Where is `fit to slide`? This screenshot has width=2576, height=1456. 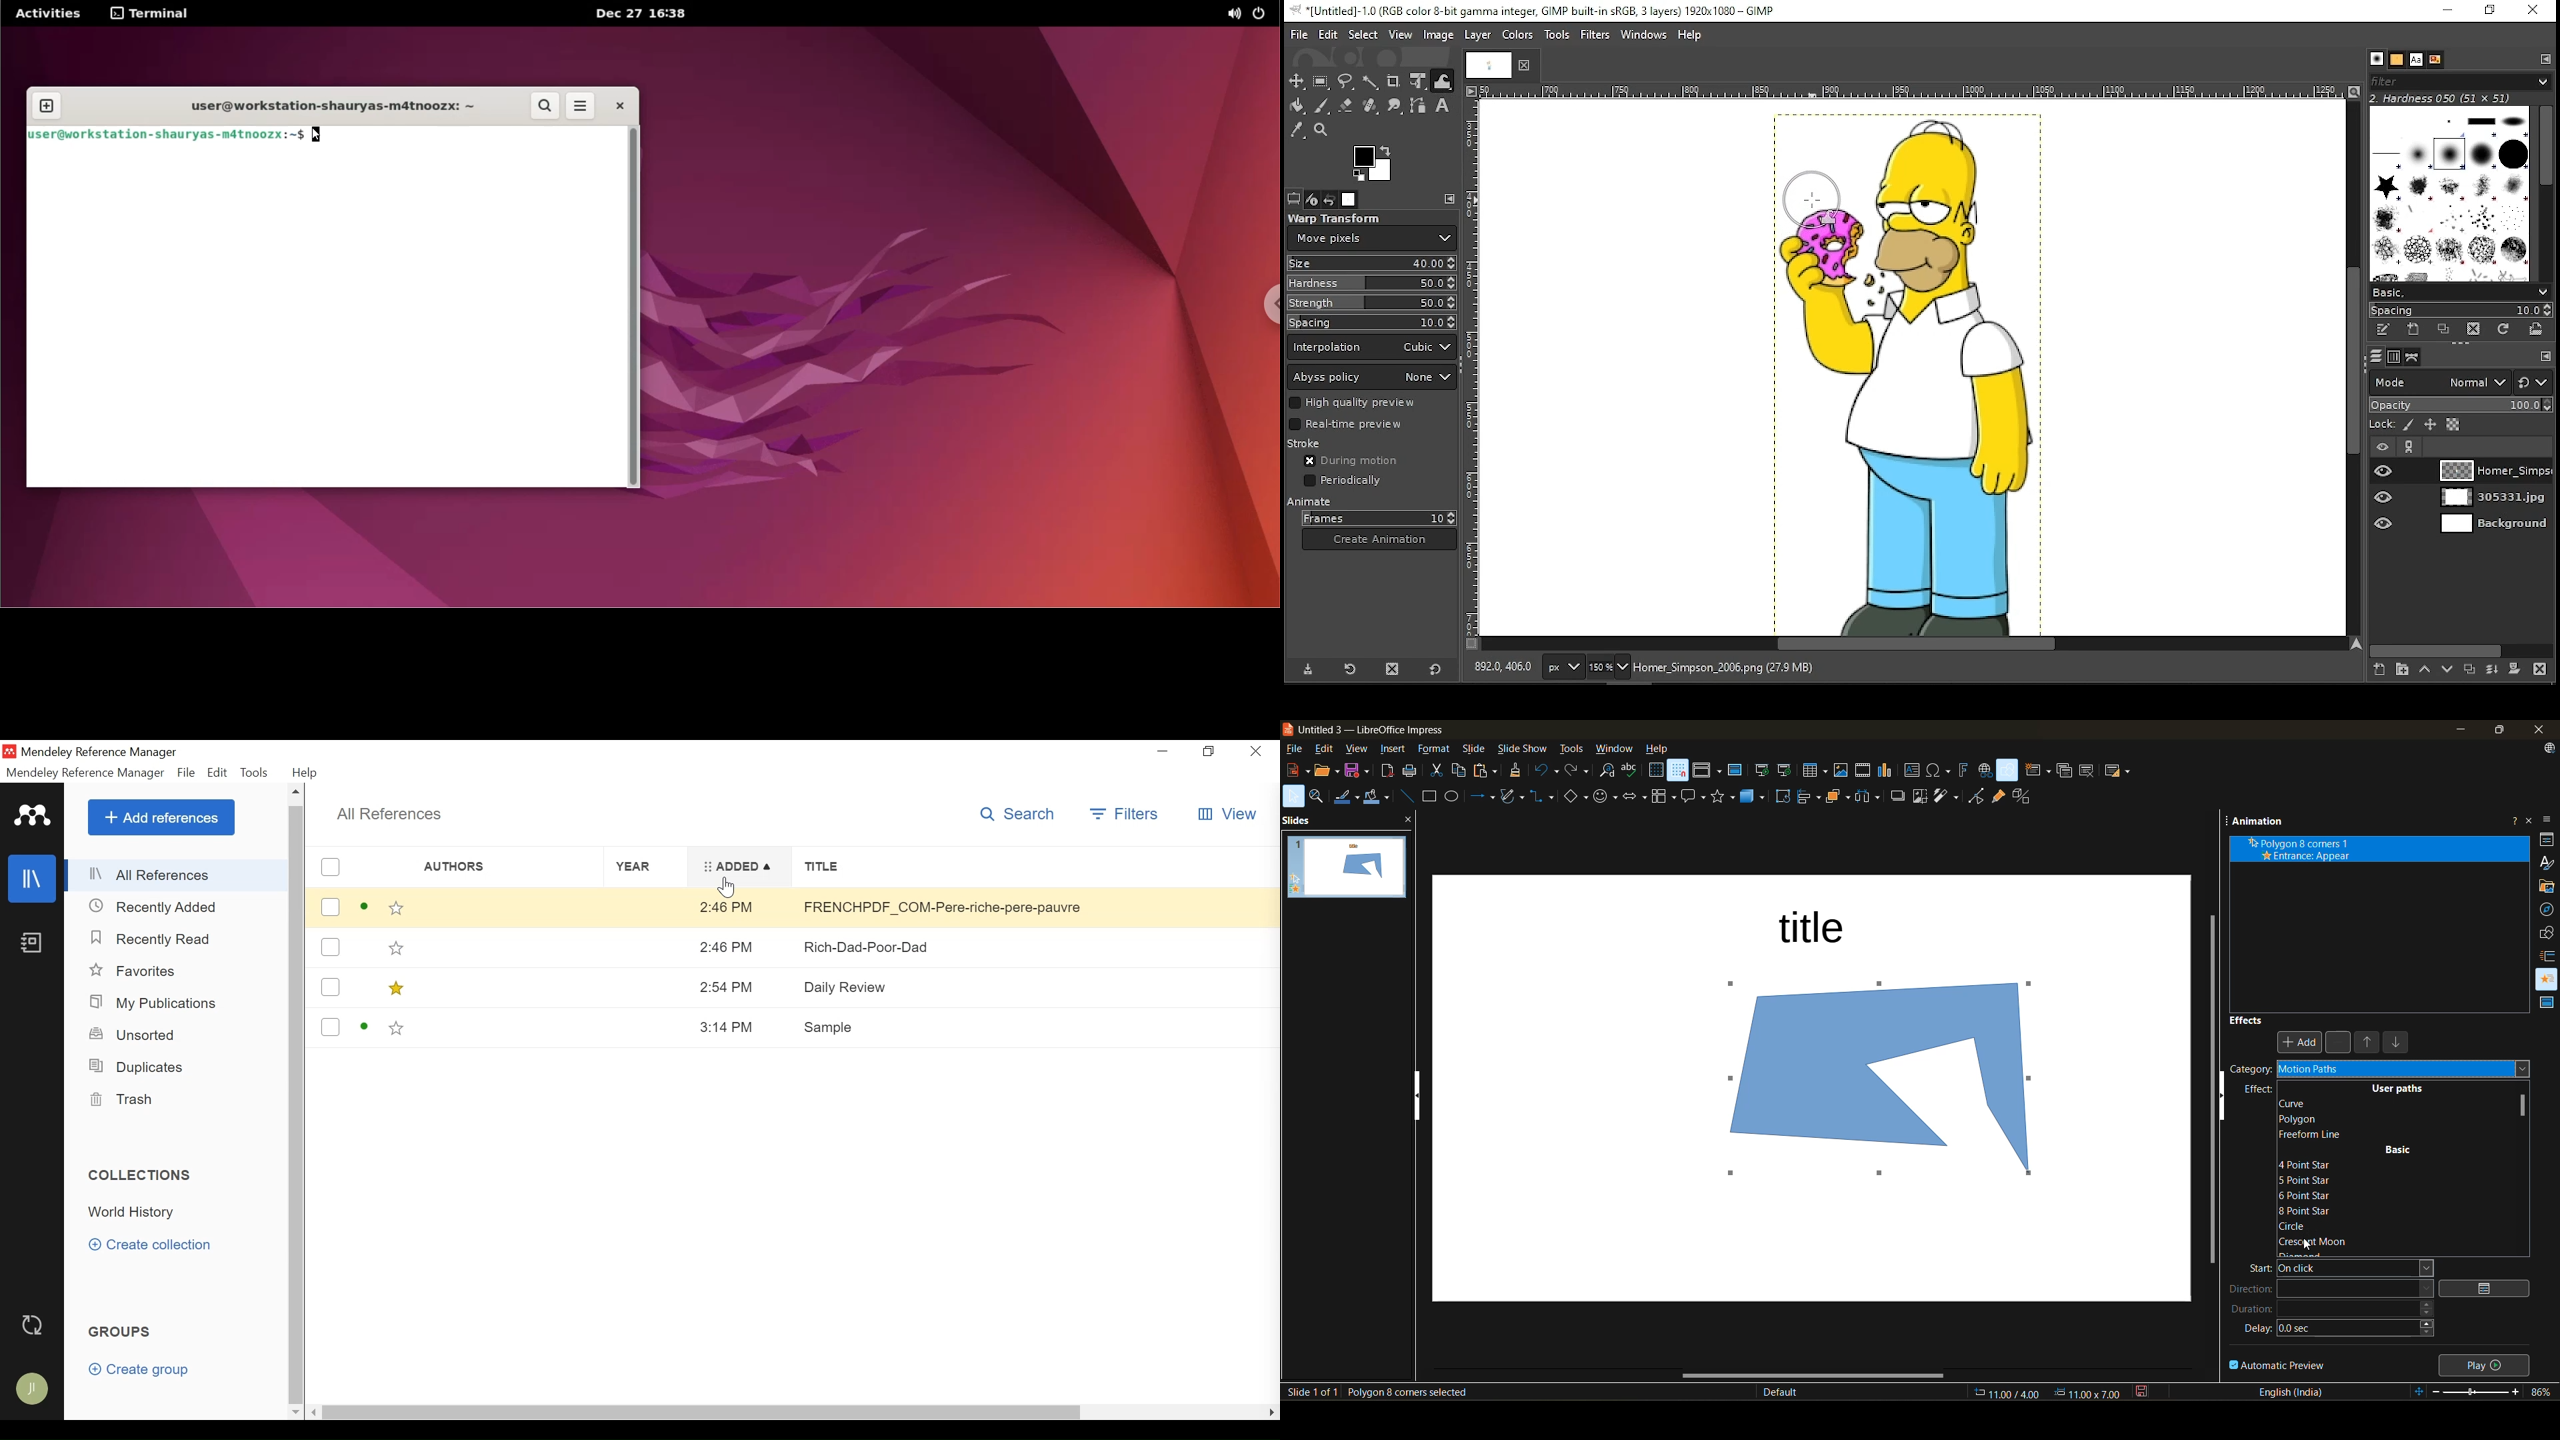
fit to slide is located at coordinates (2416, 1390).